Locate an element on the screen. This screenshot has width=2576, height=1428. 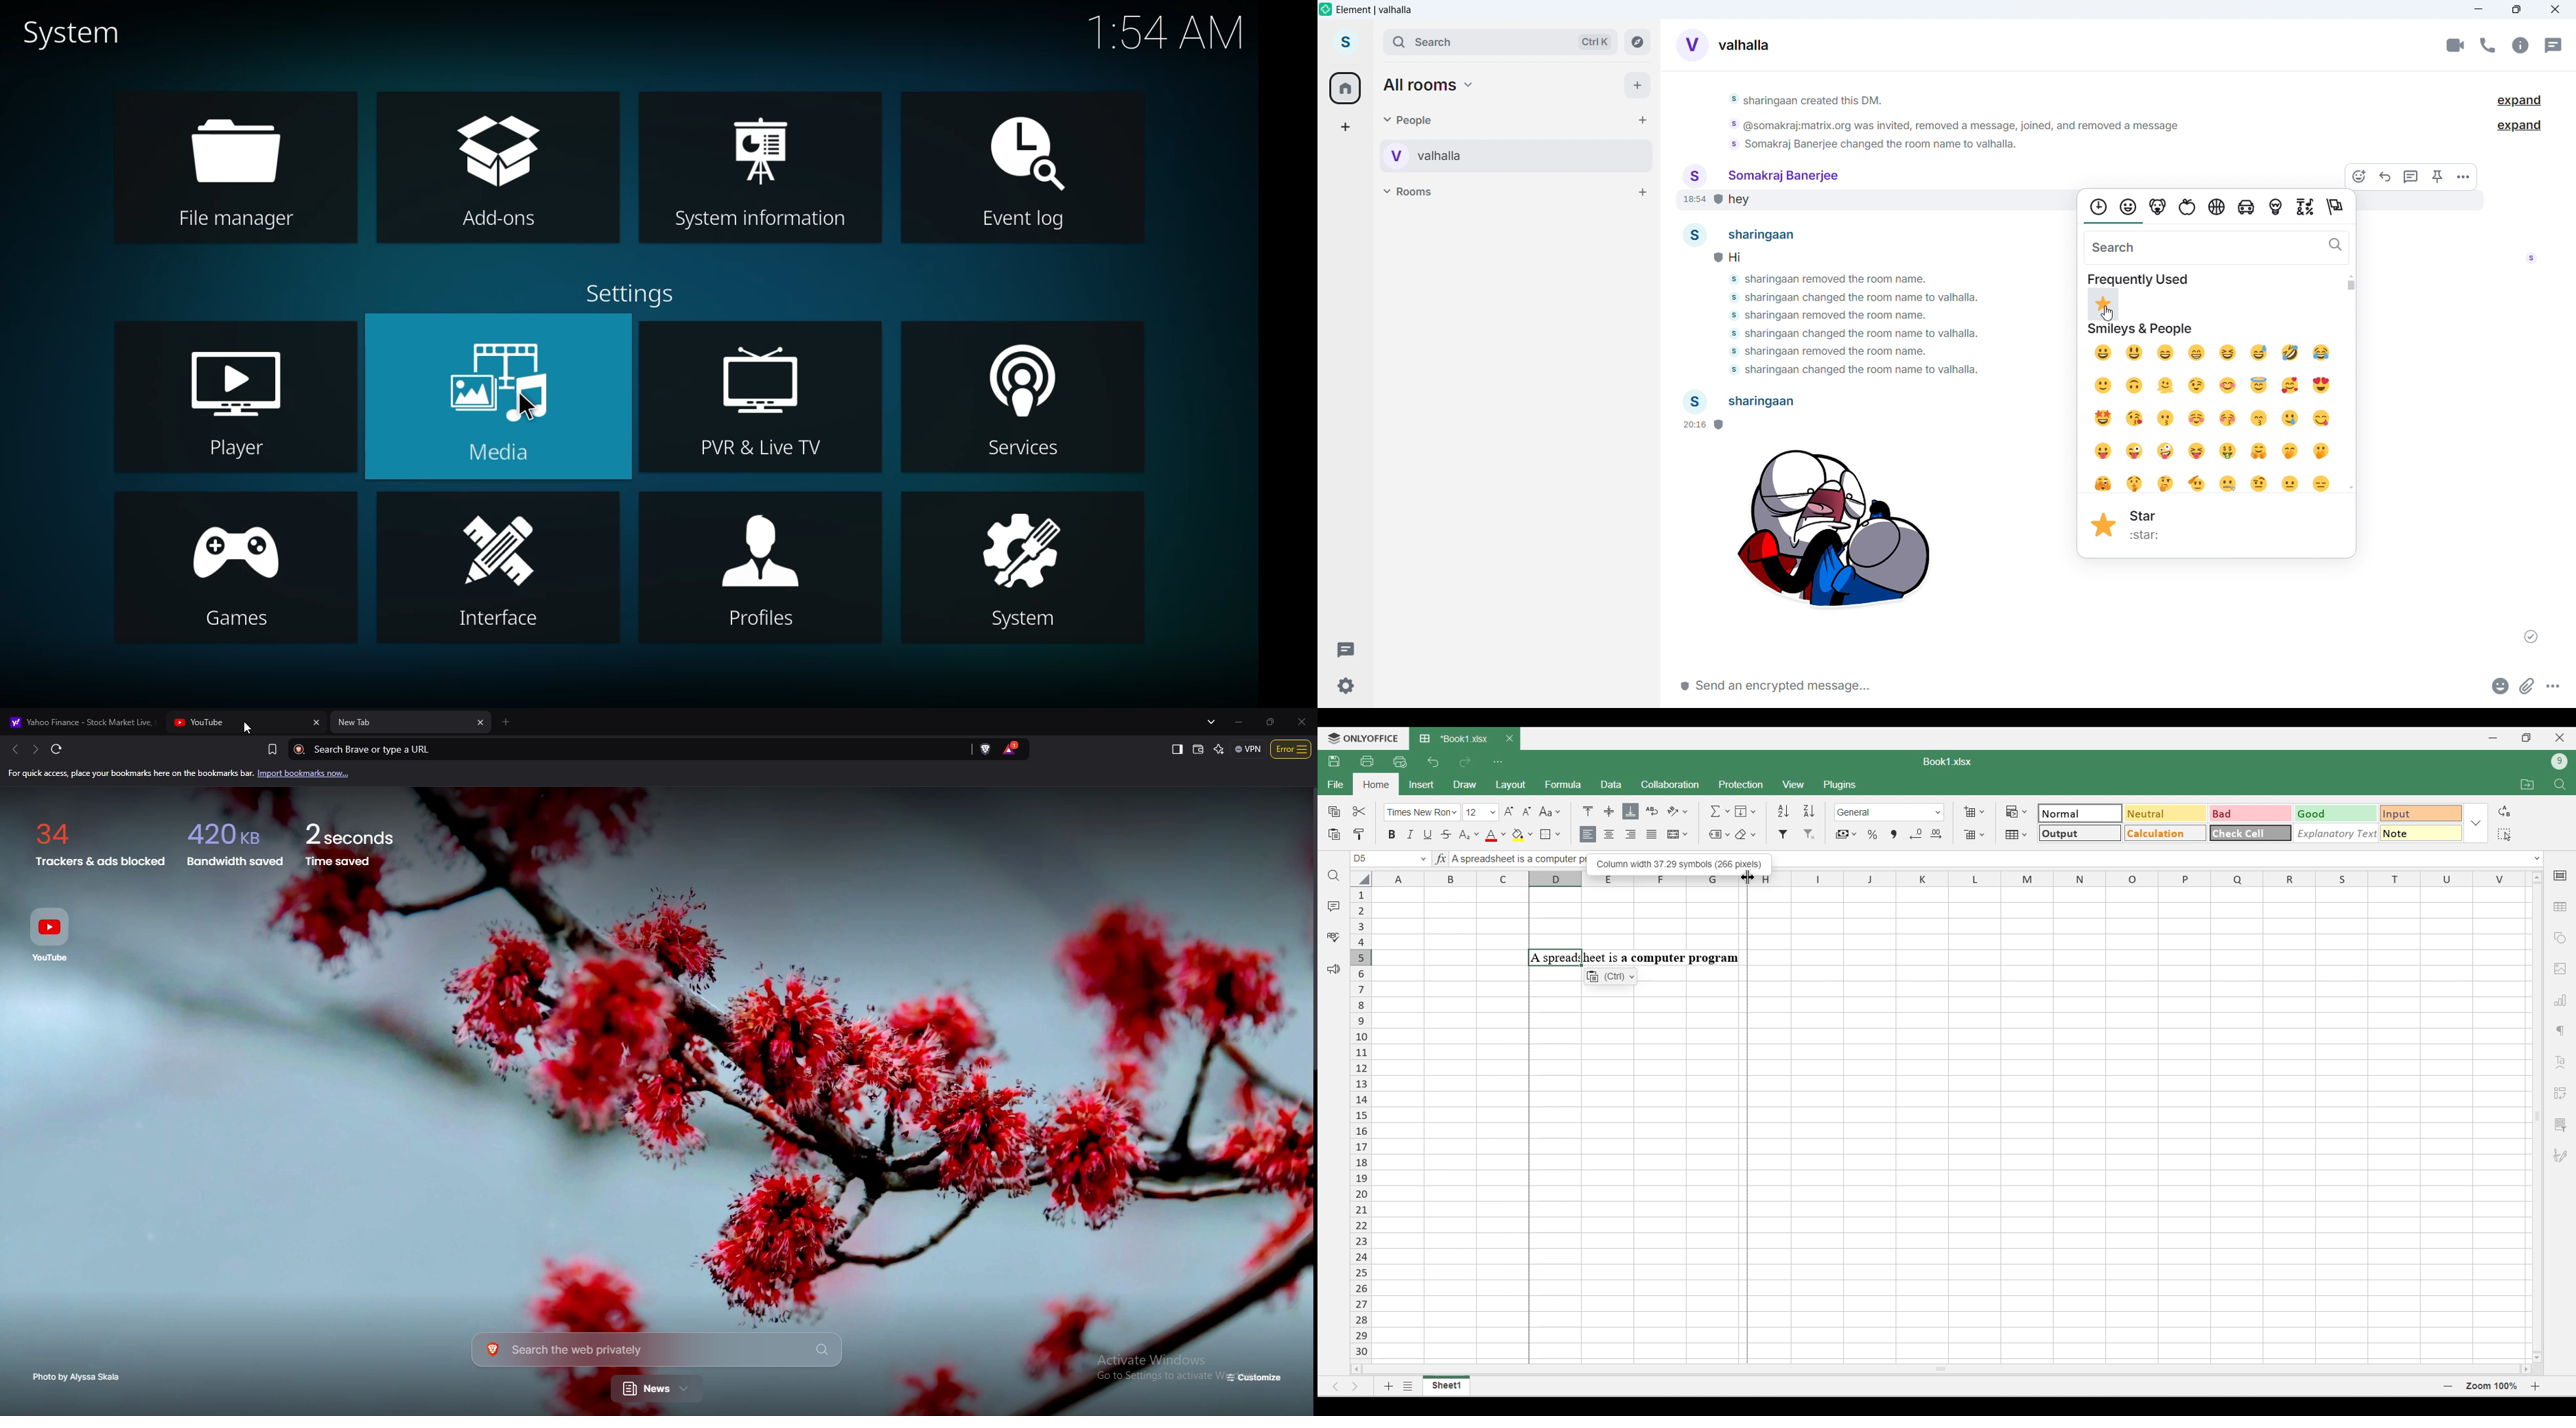
Select all column and rows is located at coordinates (1361, 879).